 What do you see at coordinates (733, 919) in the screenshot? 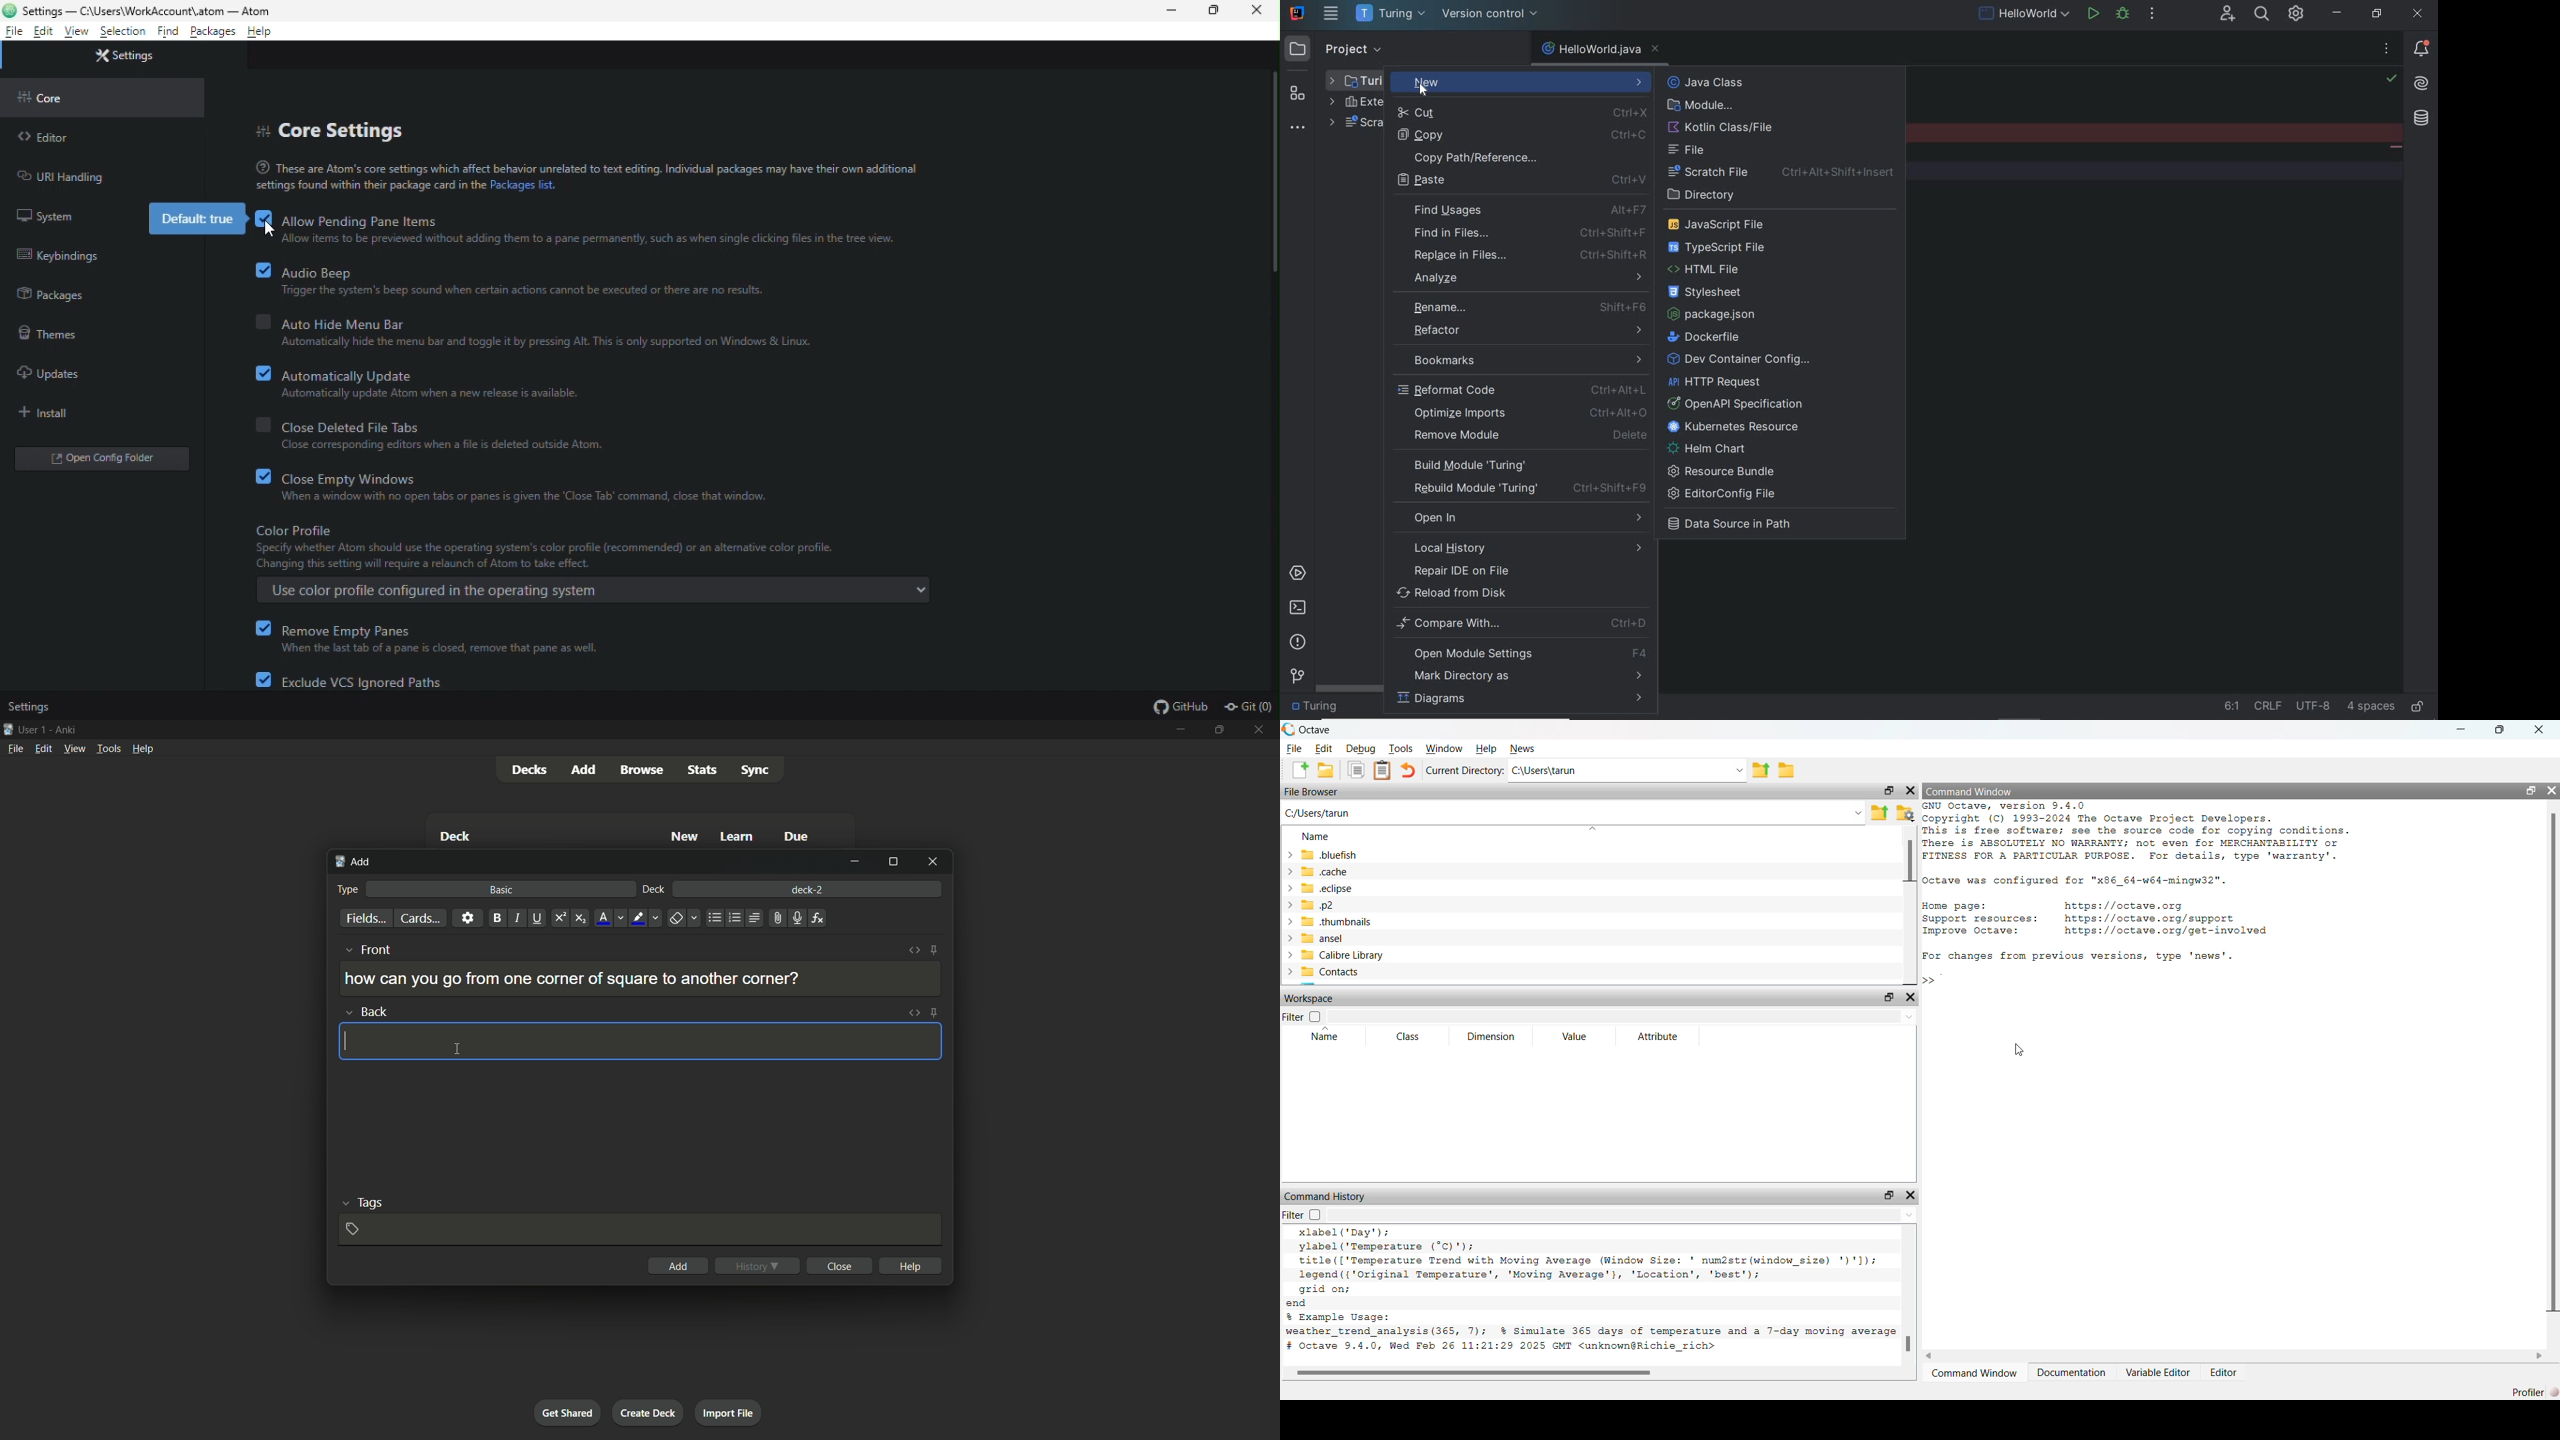
I see `ordered list` at bounding box center [733, 919].